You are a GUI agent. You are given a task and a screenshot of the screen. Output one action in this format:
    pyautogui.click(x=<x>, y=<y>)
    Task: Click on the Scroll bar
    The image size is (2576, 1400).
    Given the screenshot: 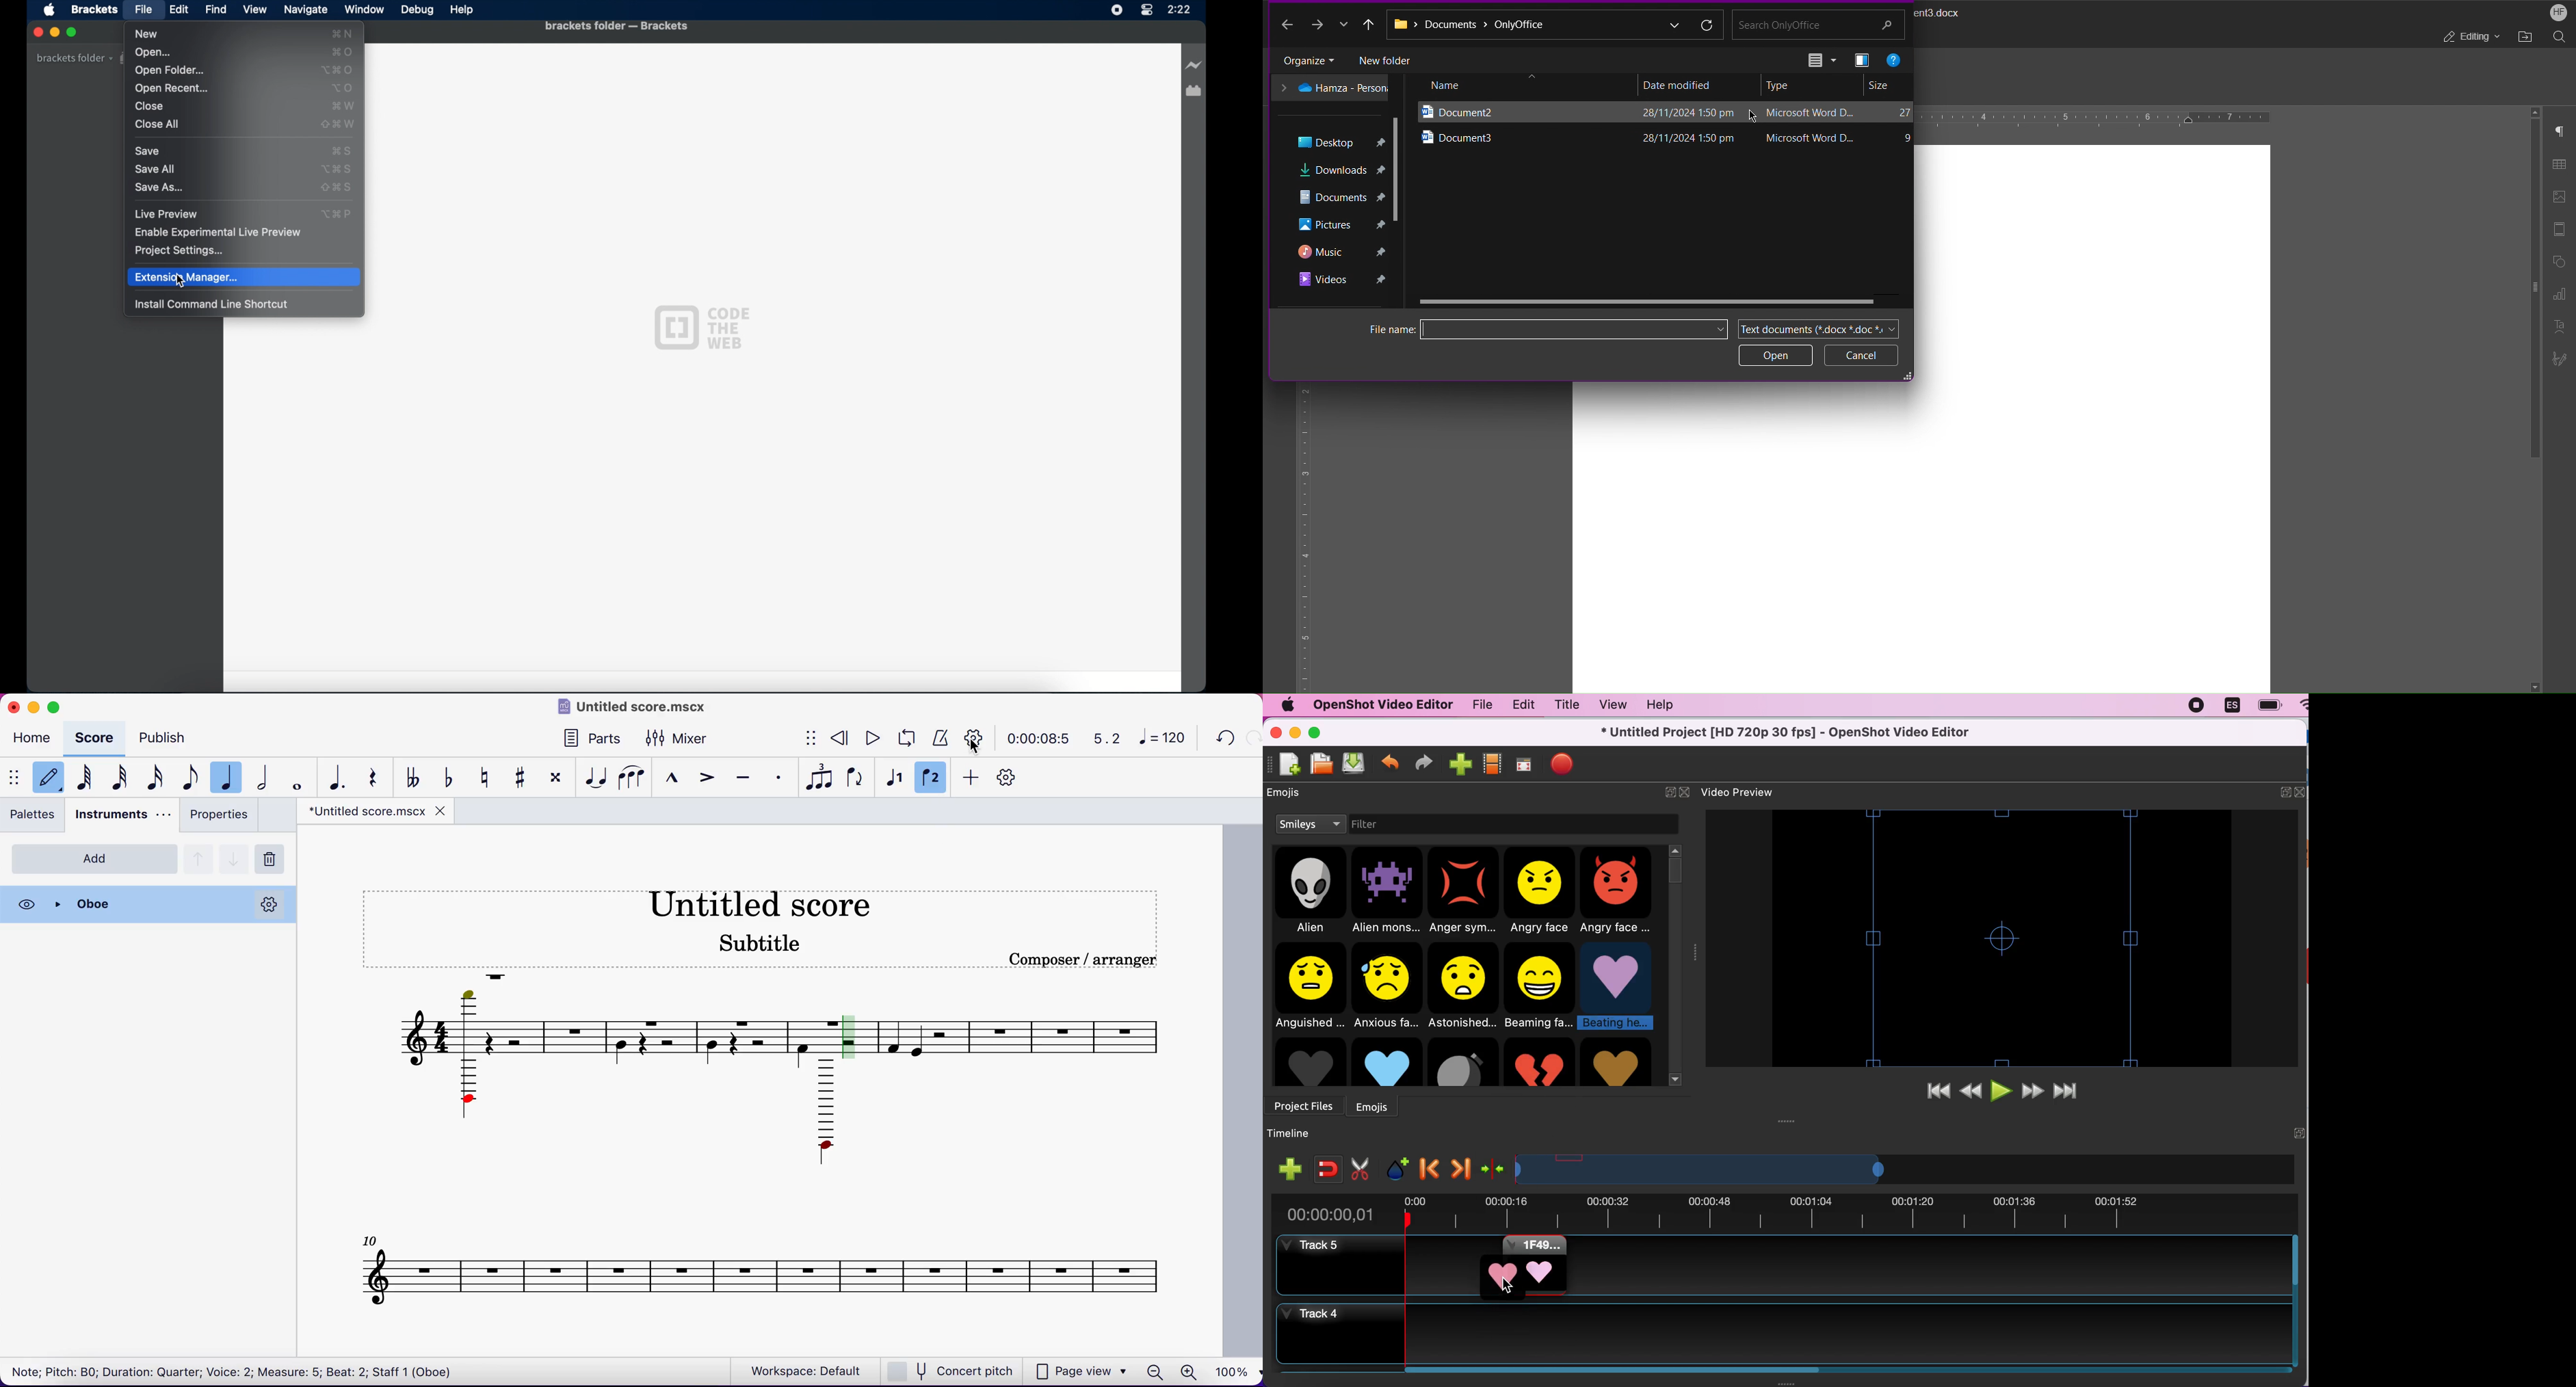 What is the action you would take?
    pyautogui.click(x=1397, y=168)
    